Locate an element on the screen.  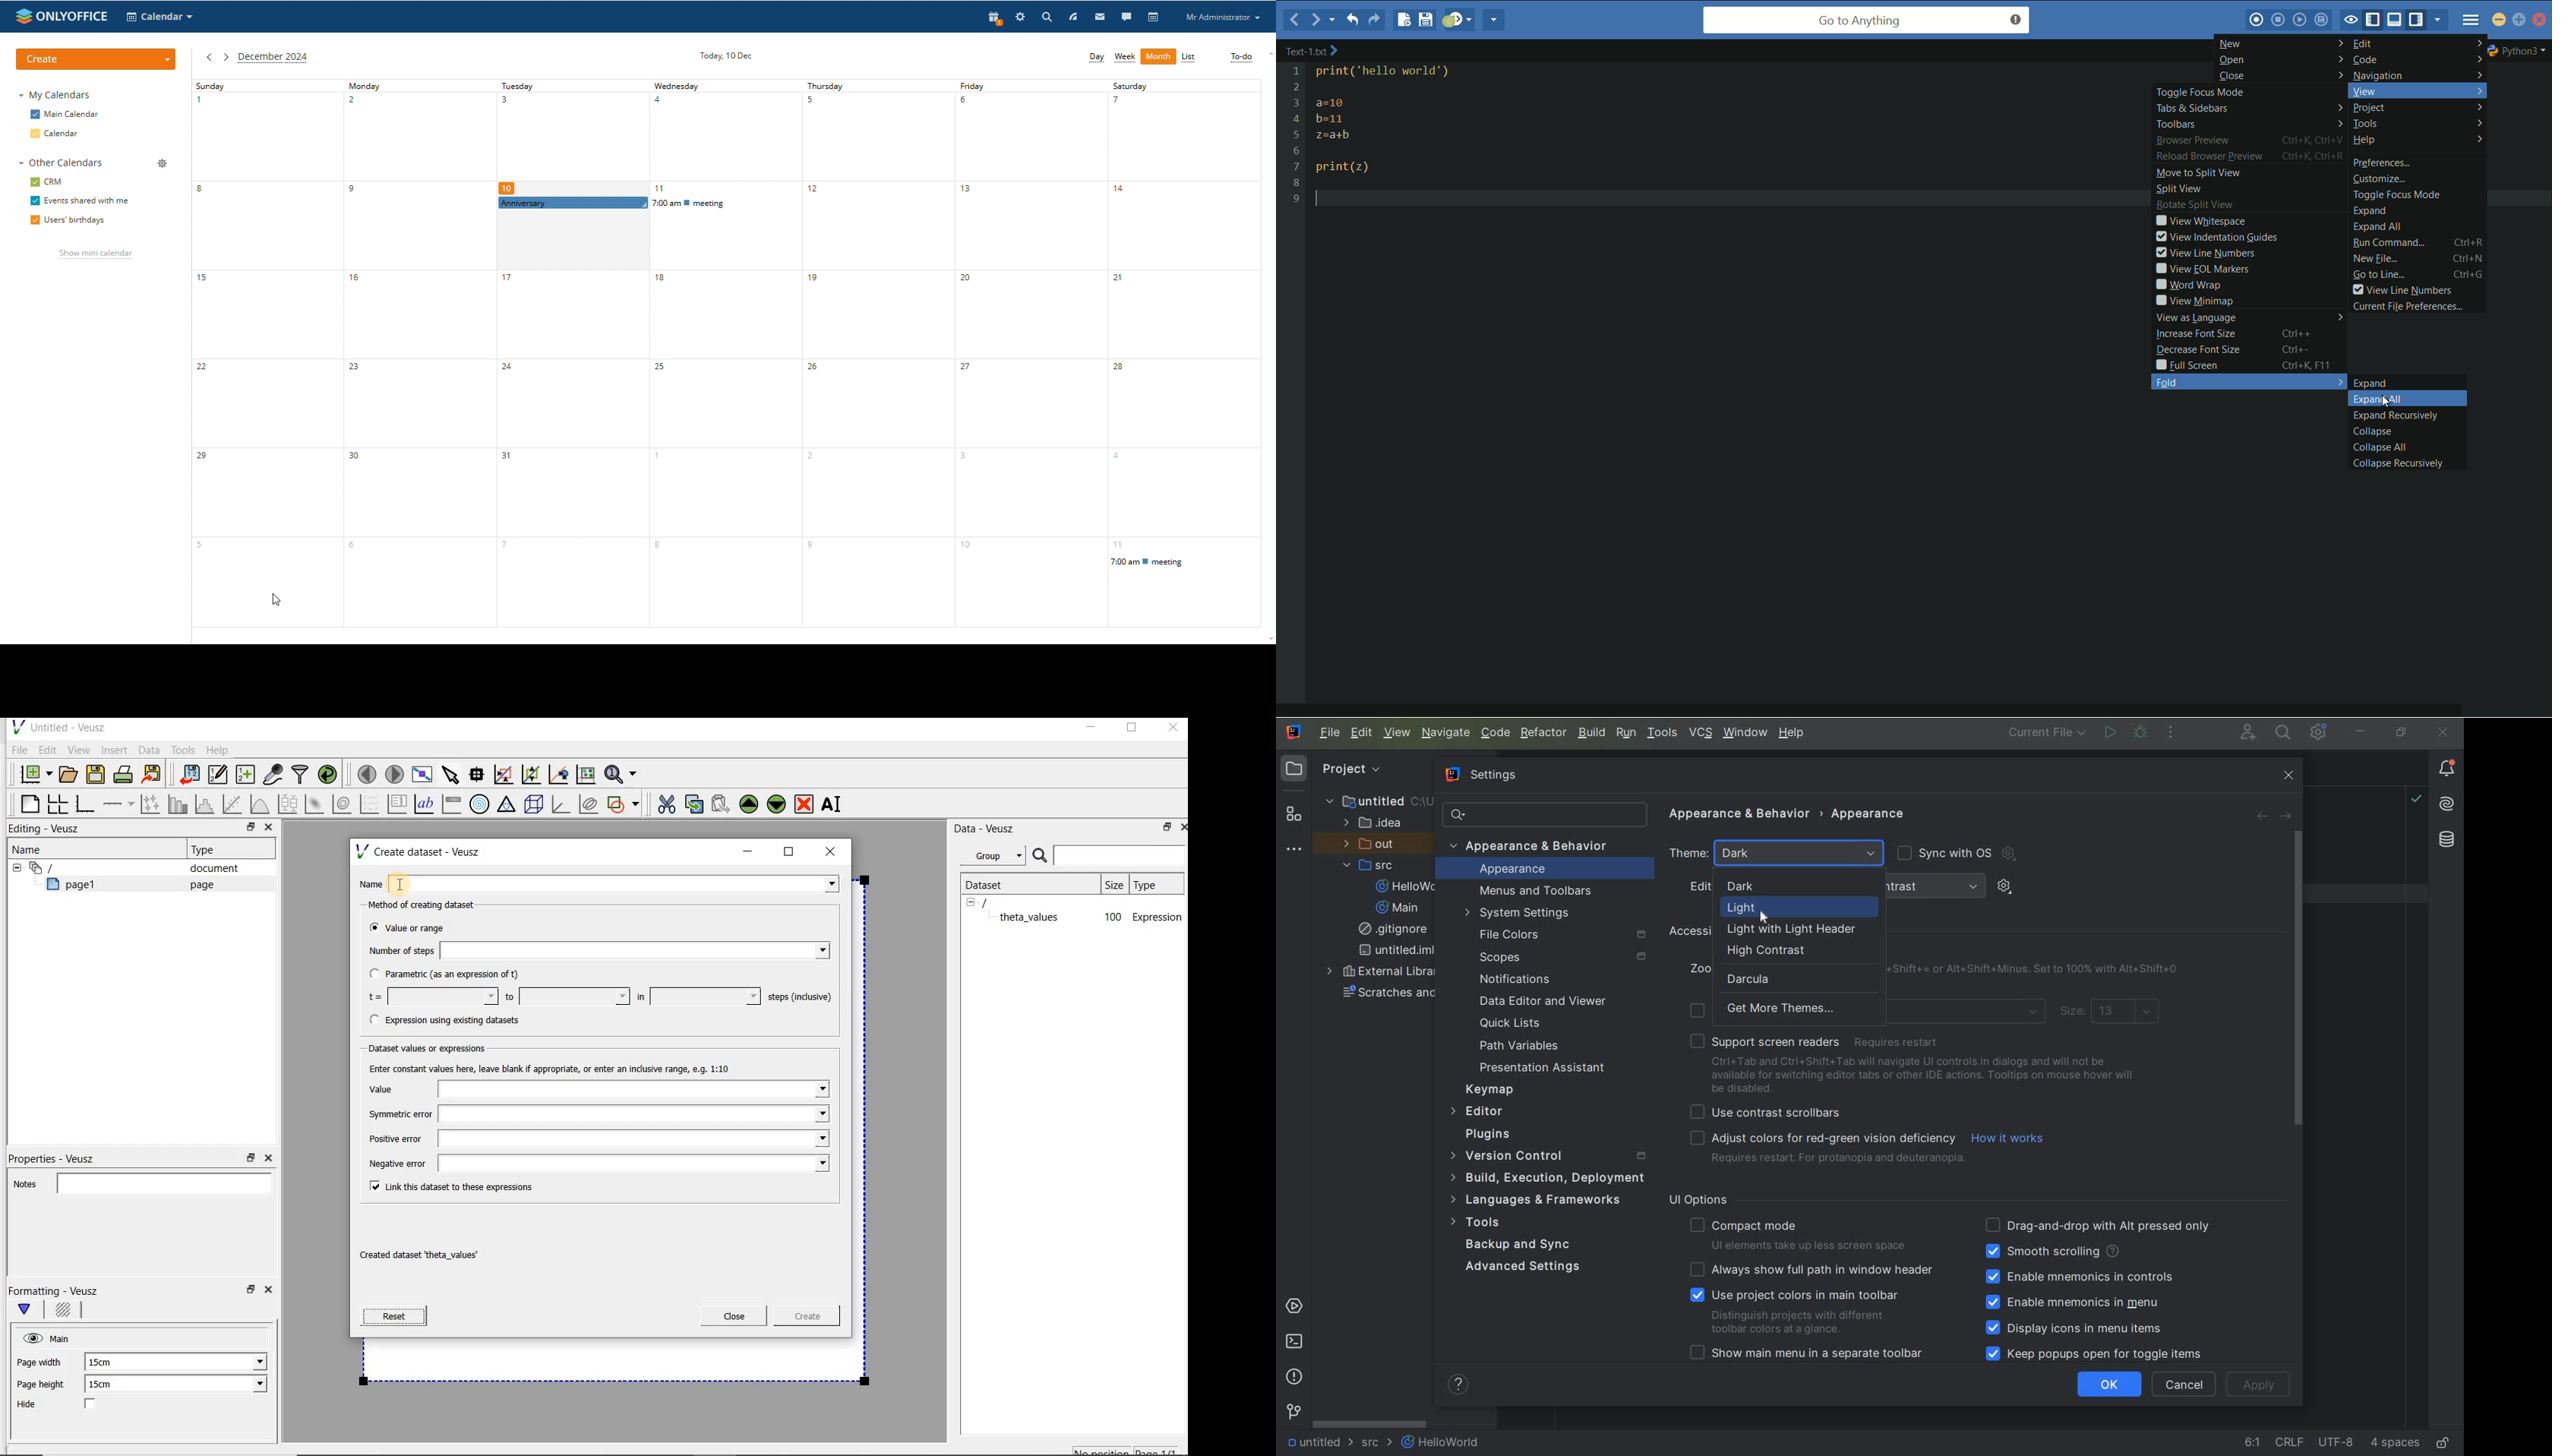
PRESENTATION ASSISTANT is located at coordinates (1548, 1068).